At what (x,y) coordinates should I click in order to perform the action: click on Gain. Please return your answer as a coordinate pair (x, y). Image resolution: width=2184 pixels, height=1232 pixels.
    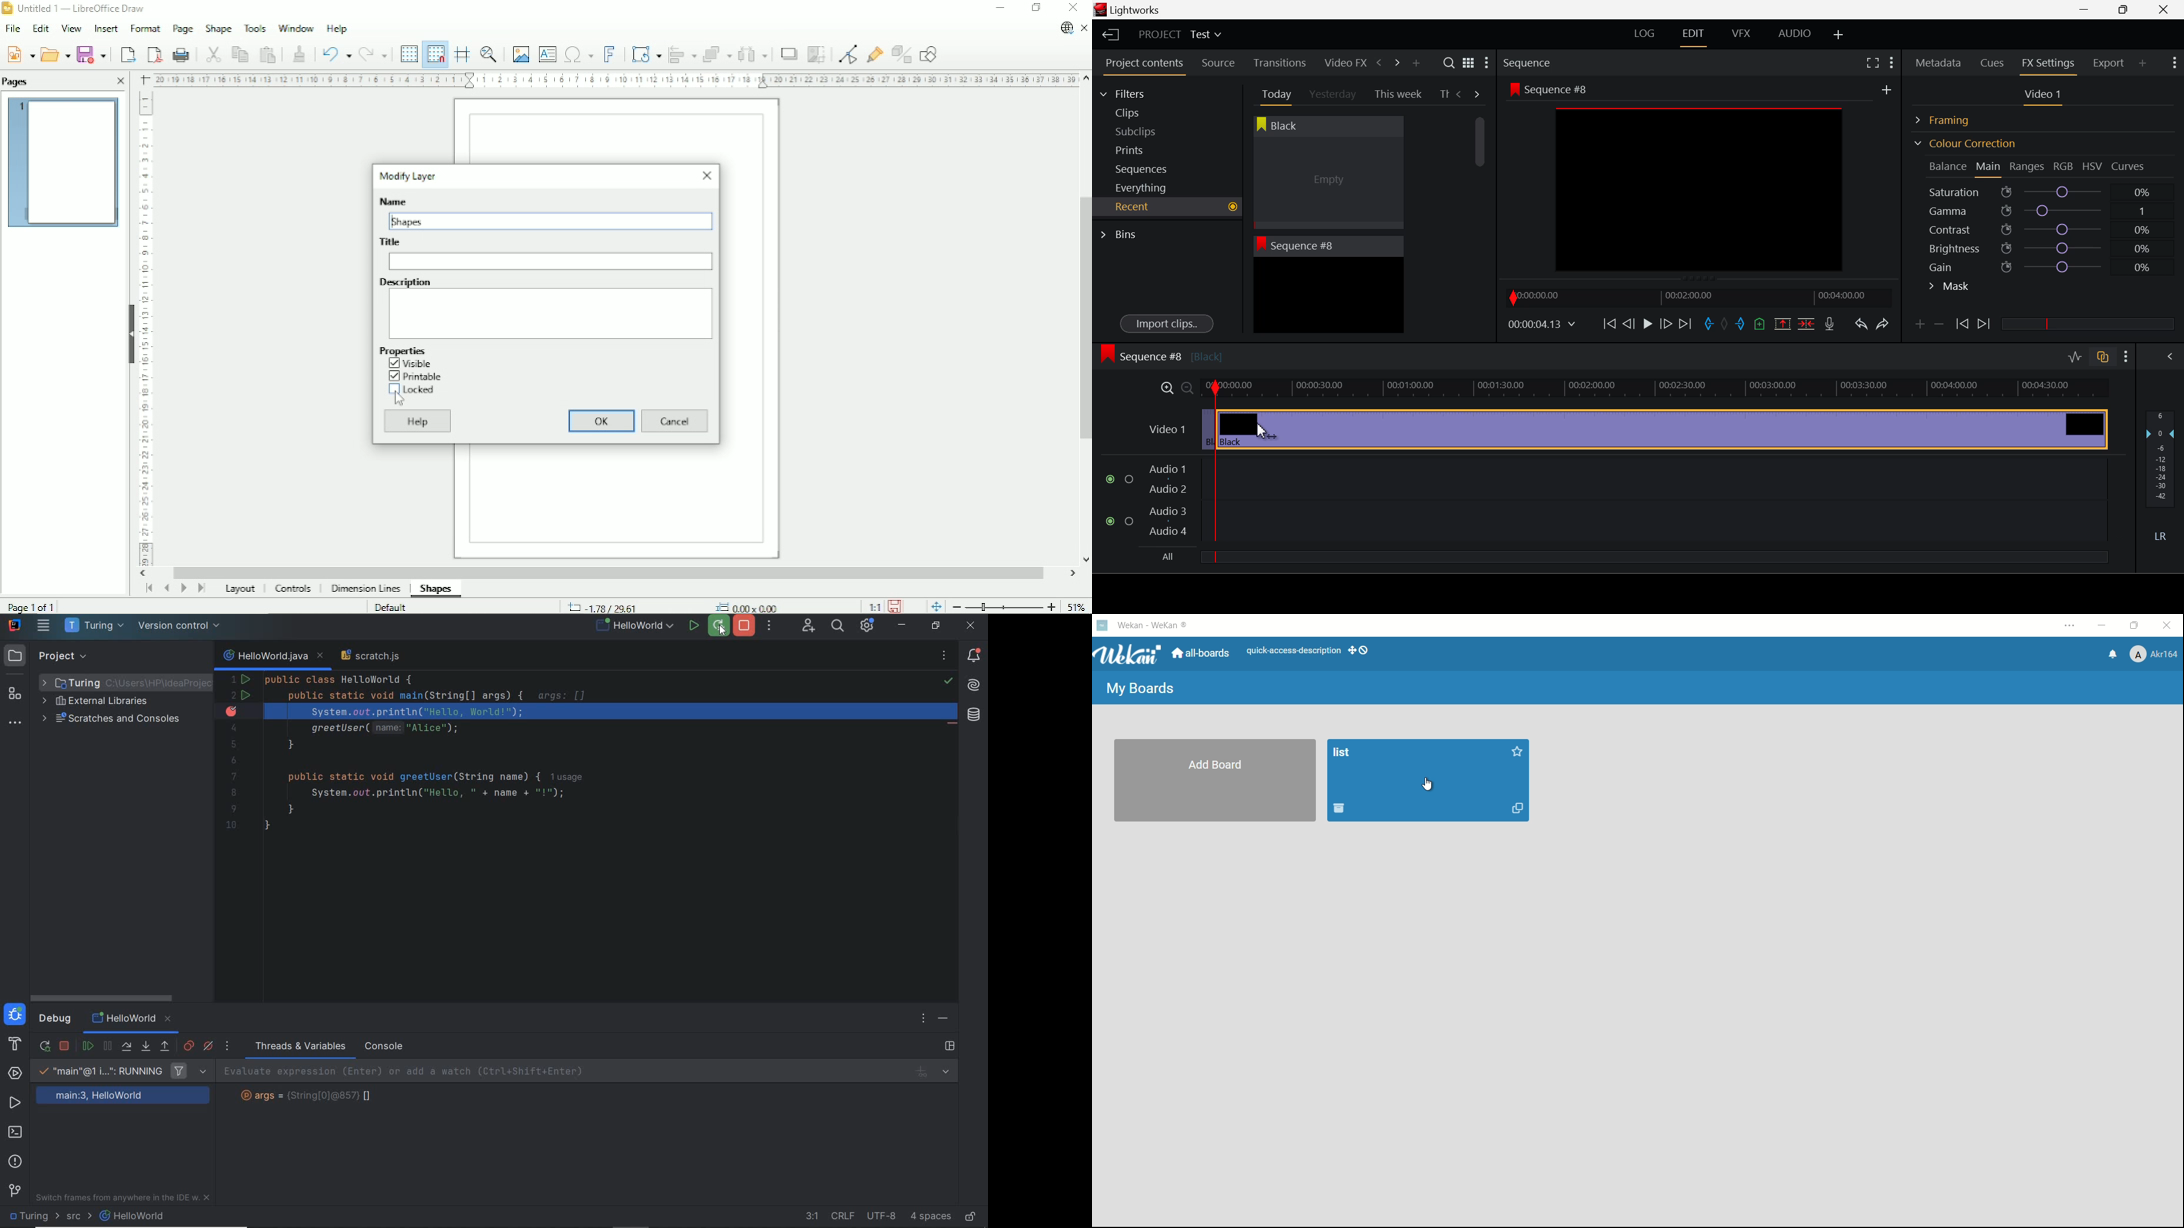
    Looking at the image, I should click on (2054, 265).